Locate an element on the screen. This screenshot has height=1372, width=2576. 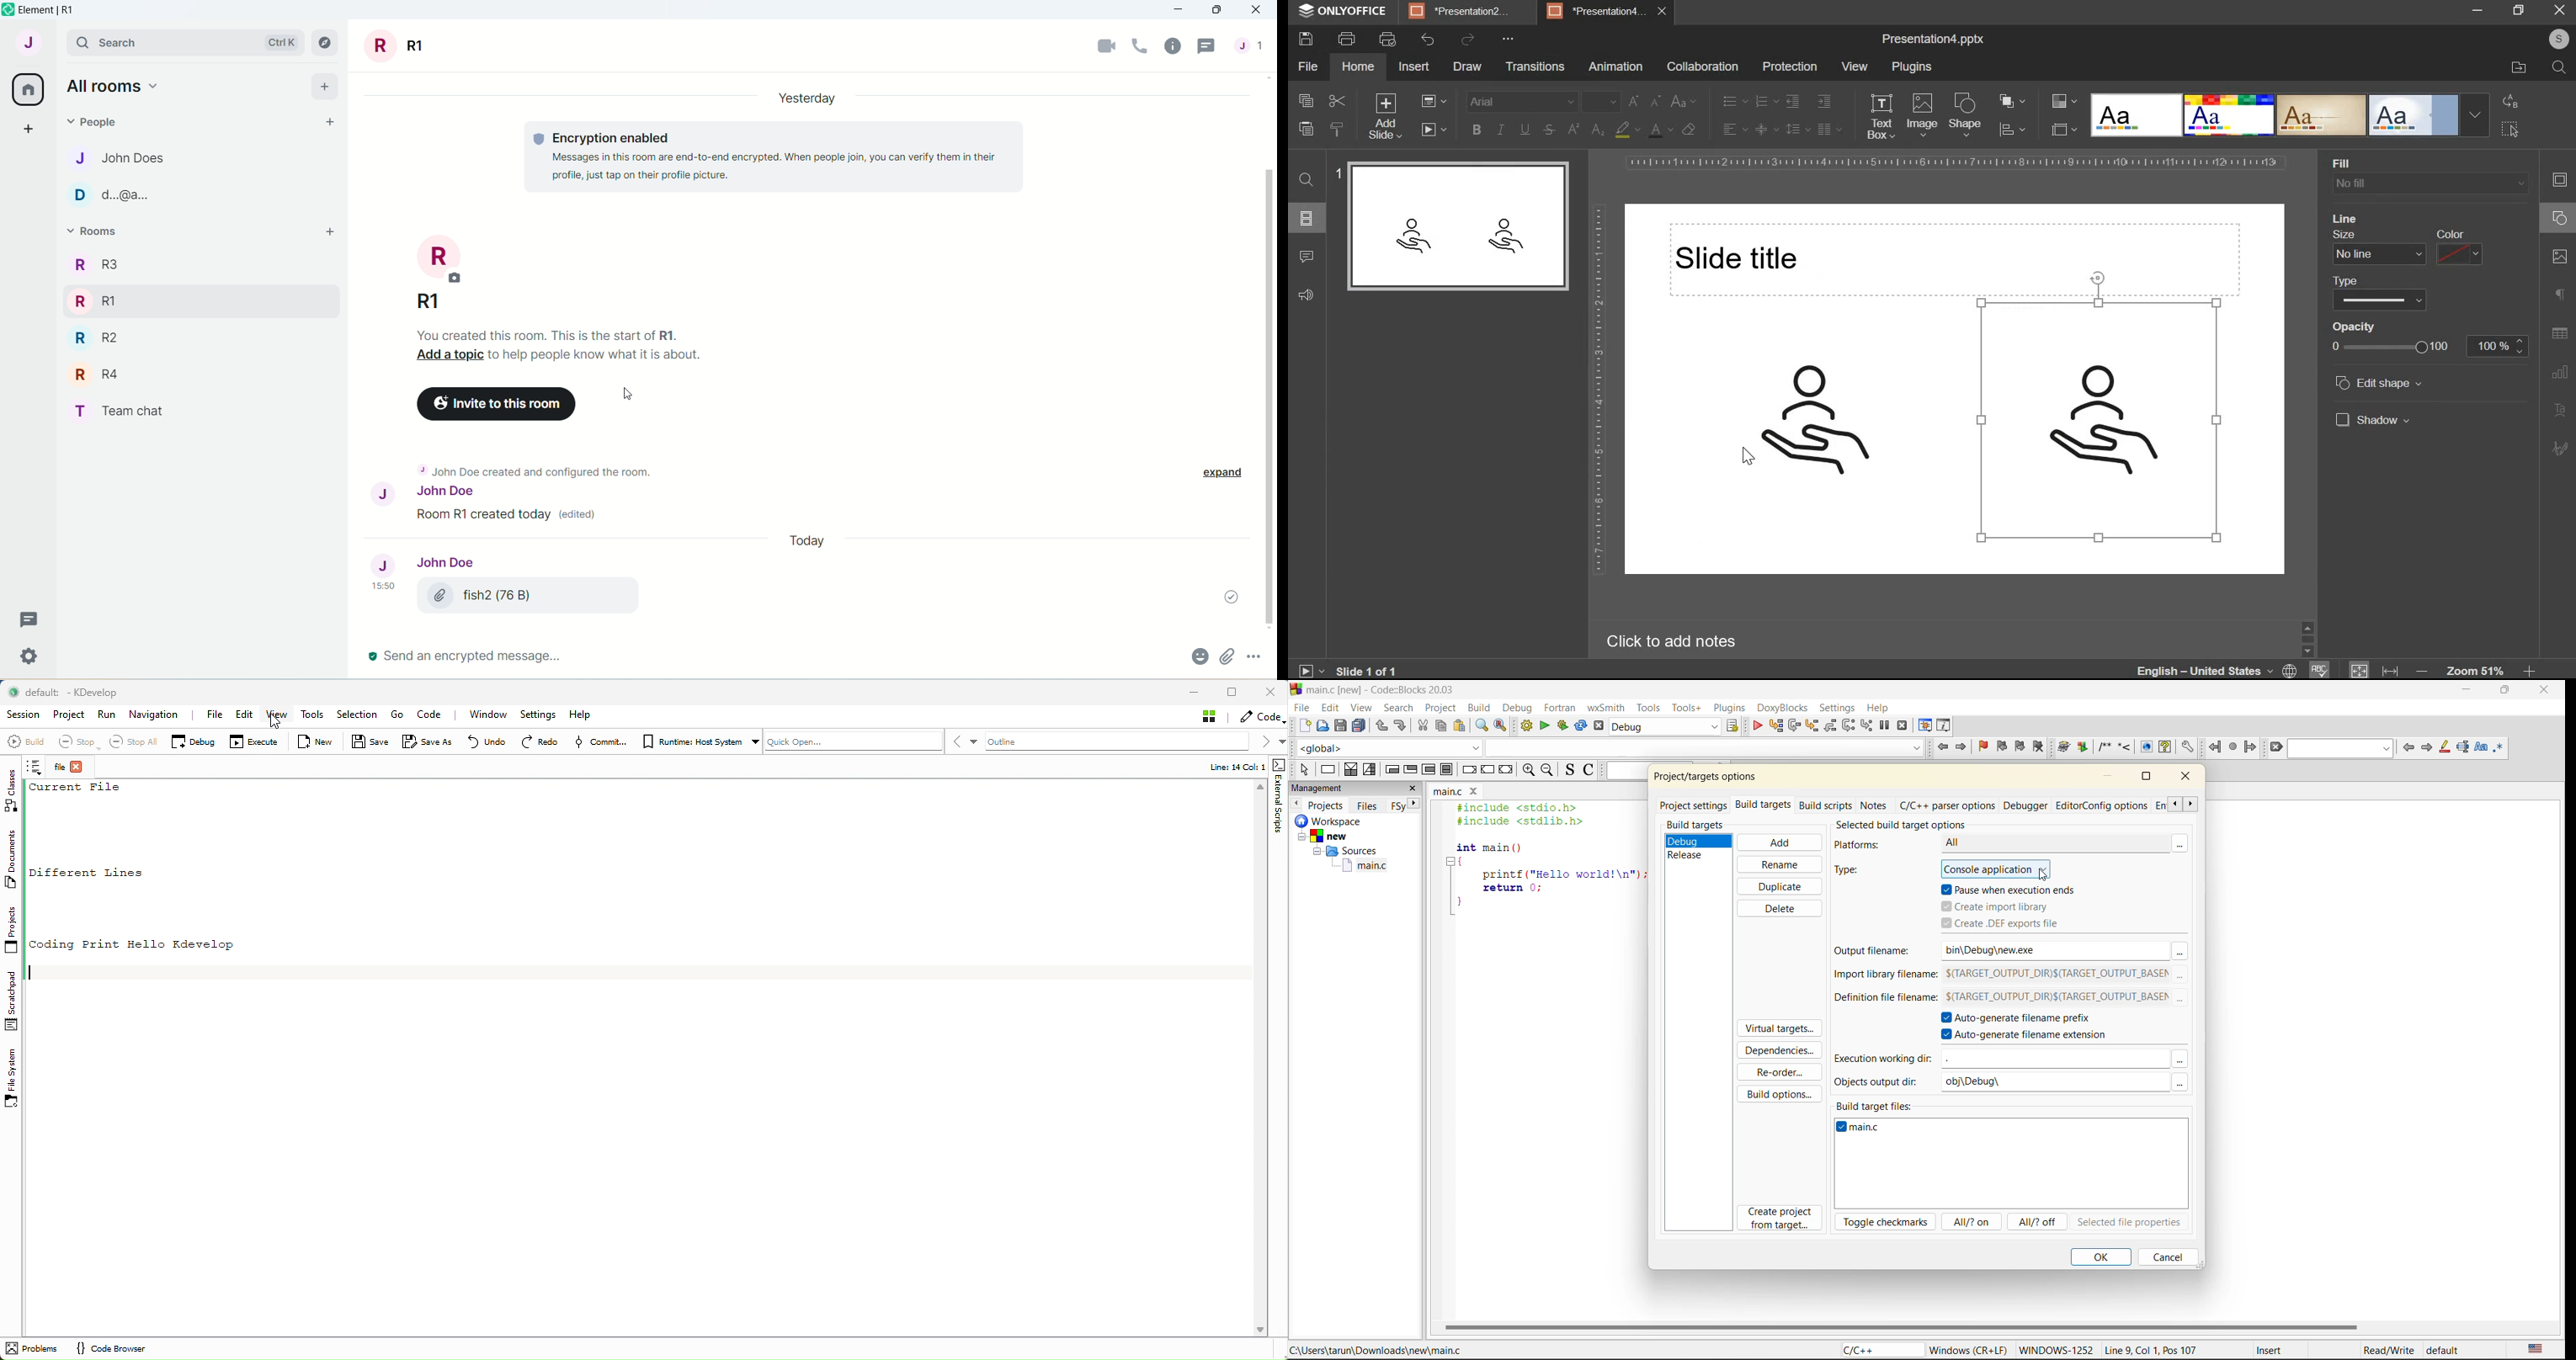
undo is located at coordinates (1425, 40).